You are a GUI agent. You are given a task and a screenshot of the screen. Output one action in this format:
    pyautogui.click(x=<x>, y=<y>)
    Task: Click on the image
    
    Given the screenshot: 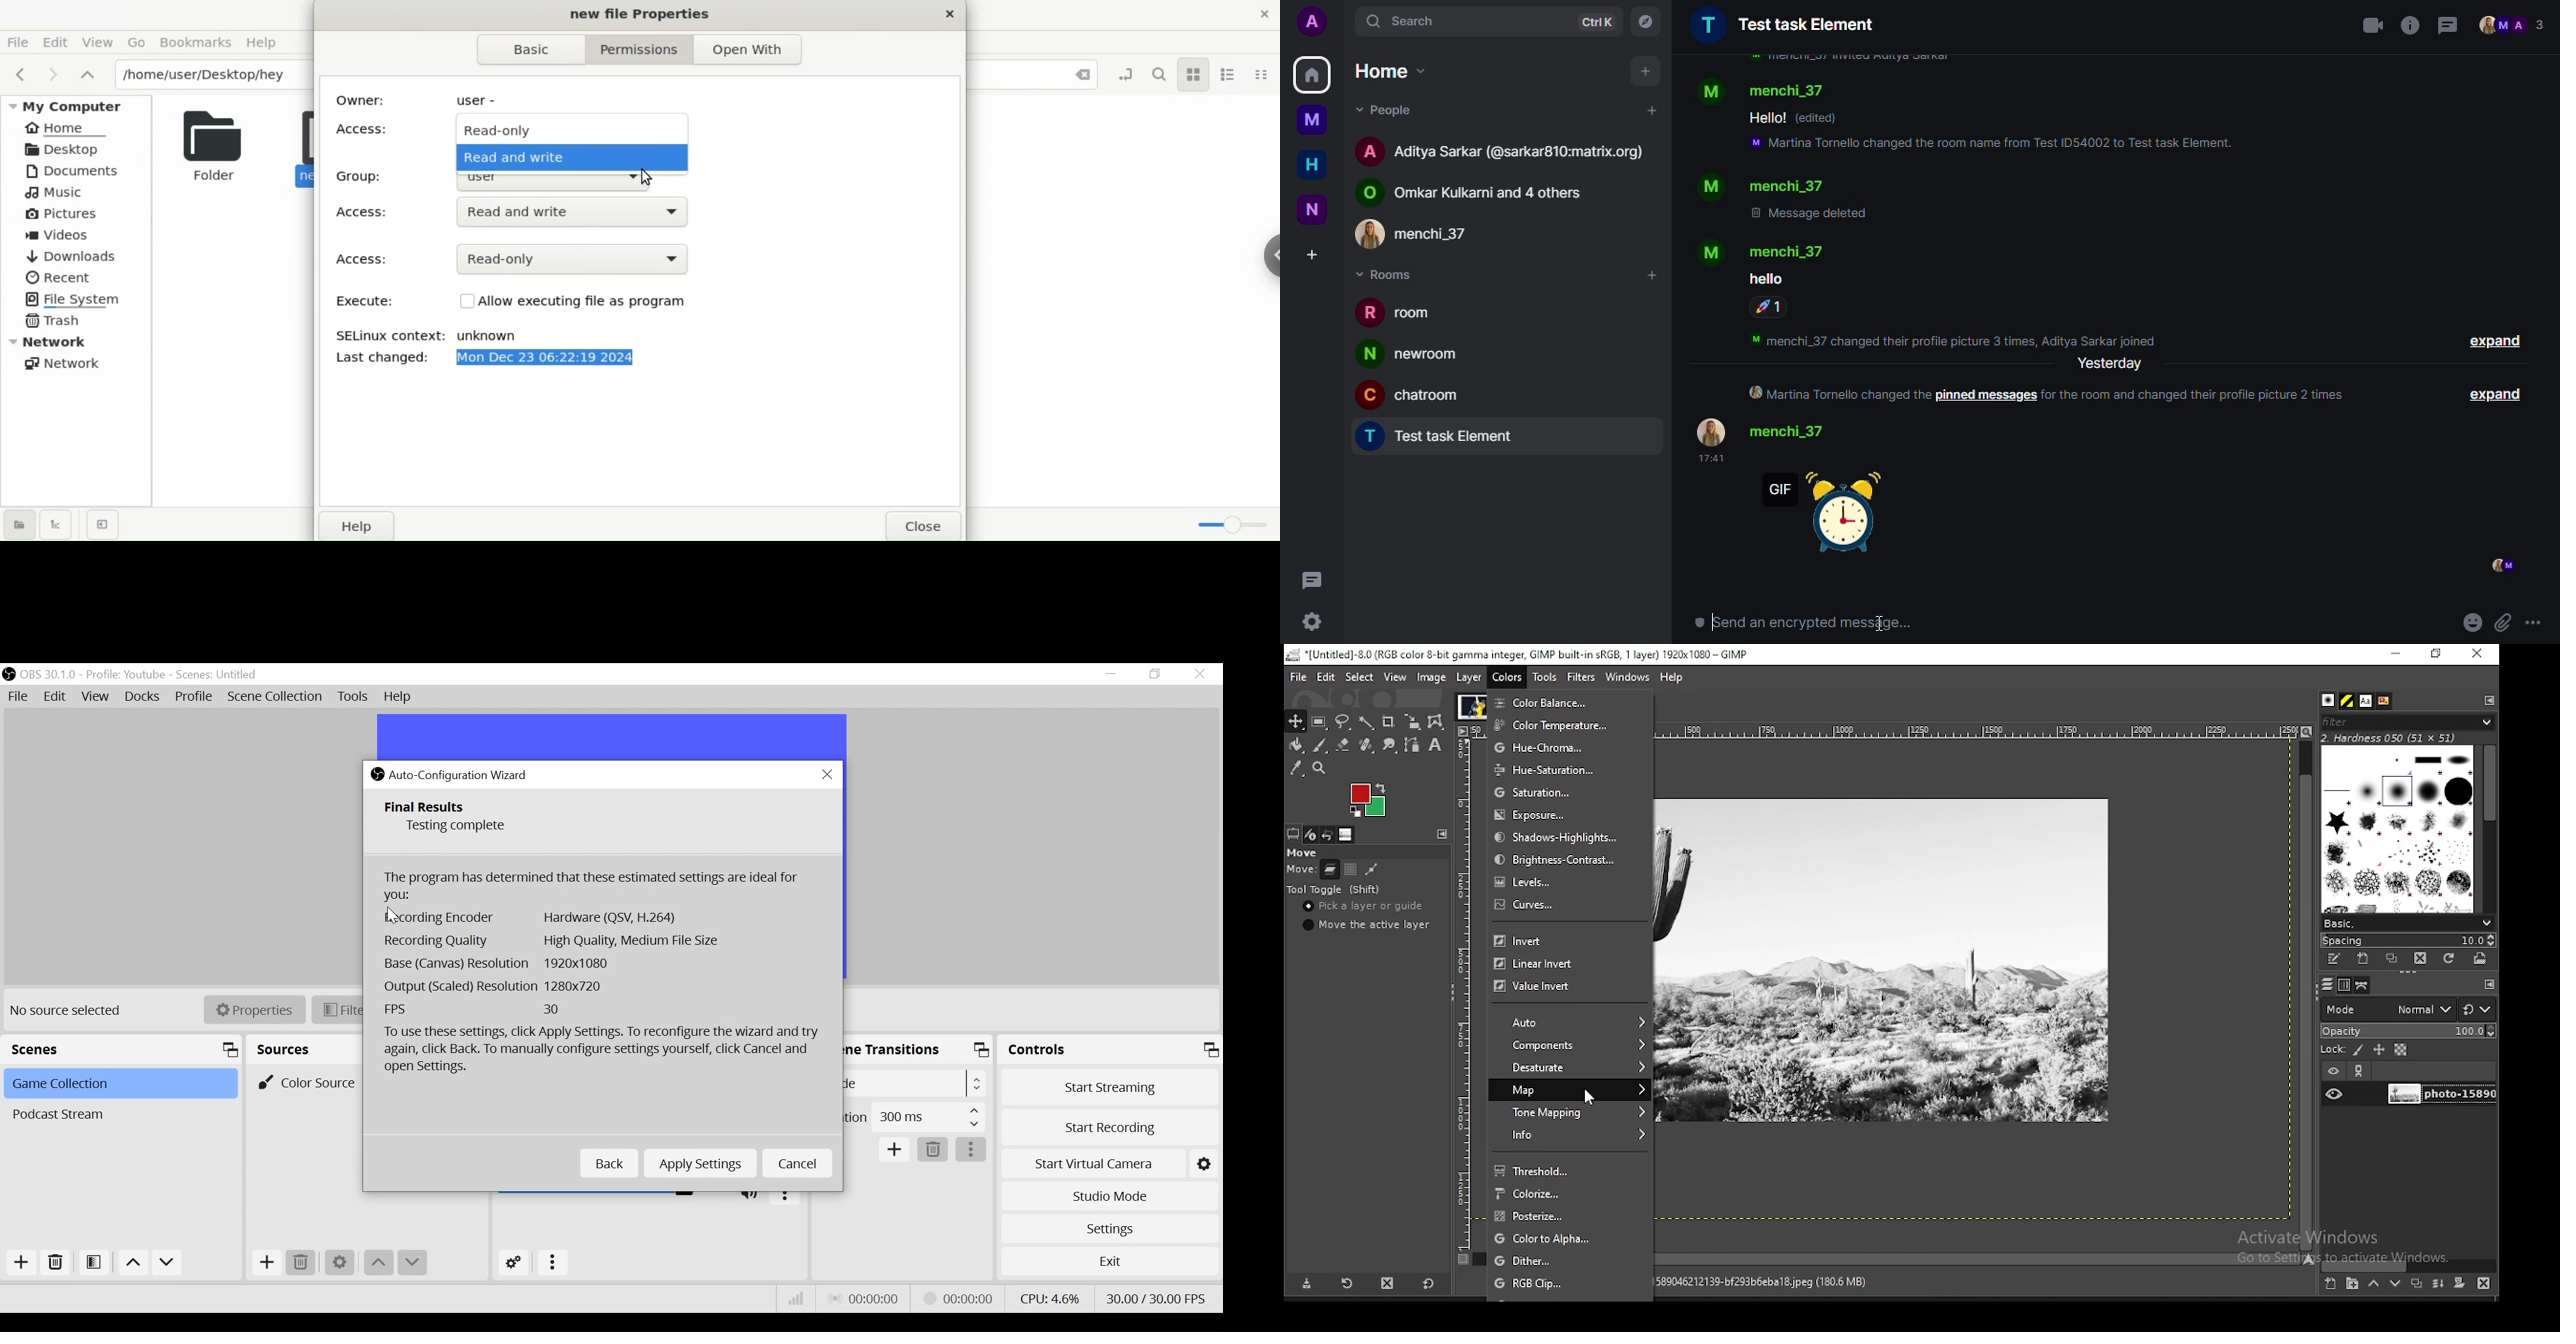 What is the action you would take?
    pyautogui.click(x=1368, y=802)
    